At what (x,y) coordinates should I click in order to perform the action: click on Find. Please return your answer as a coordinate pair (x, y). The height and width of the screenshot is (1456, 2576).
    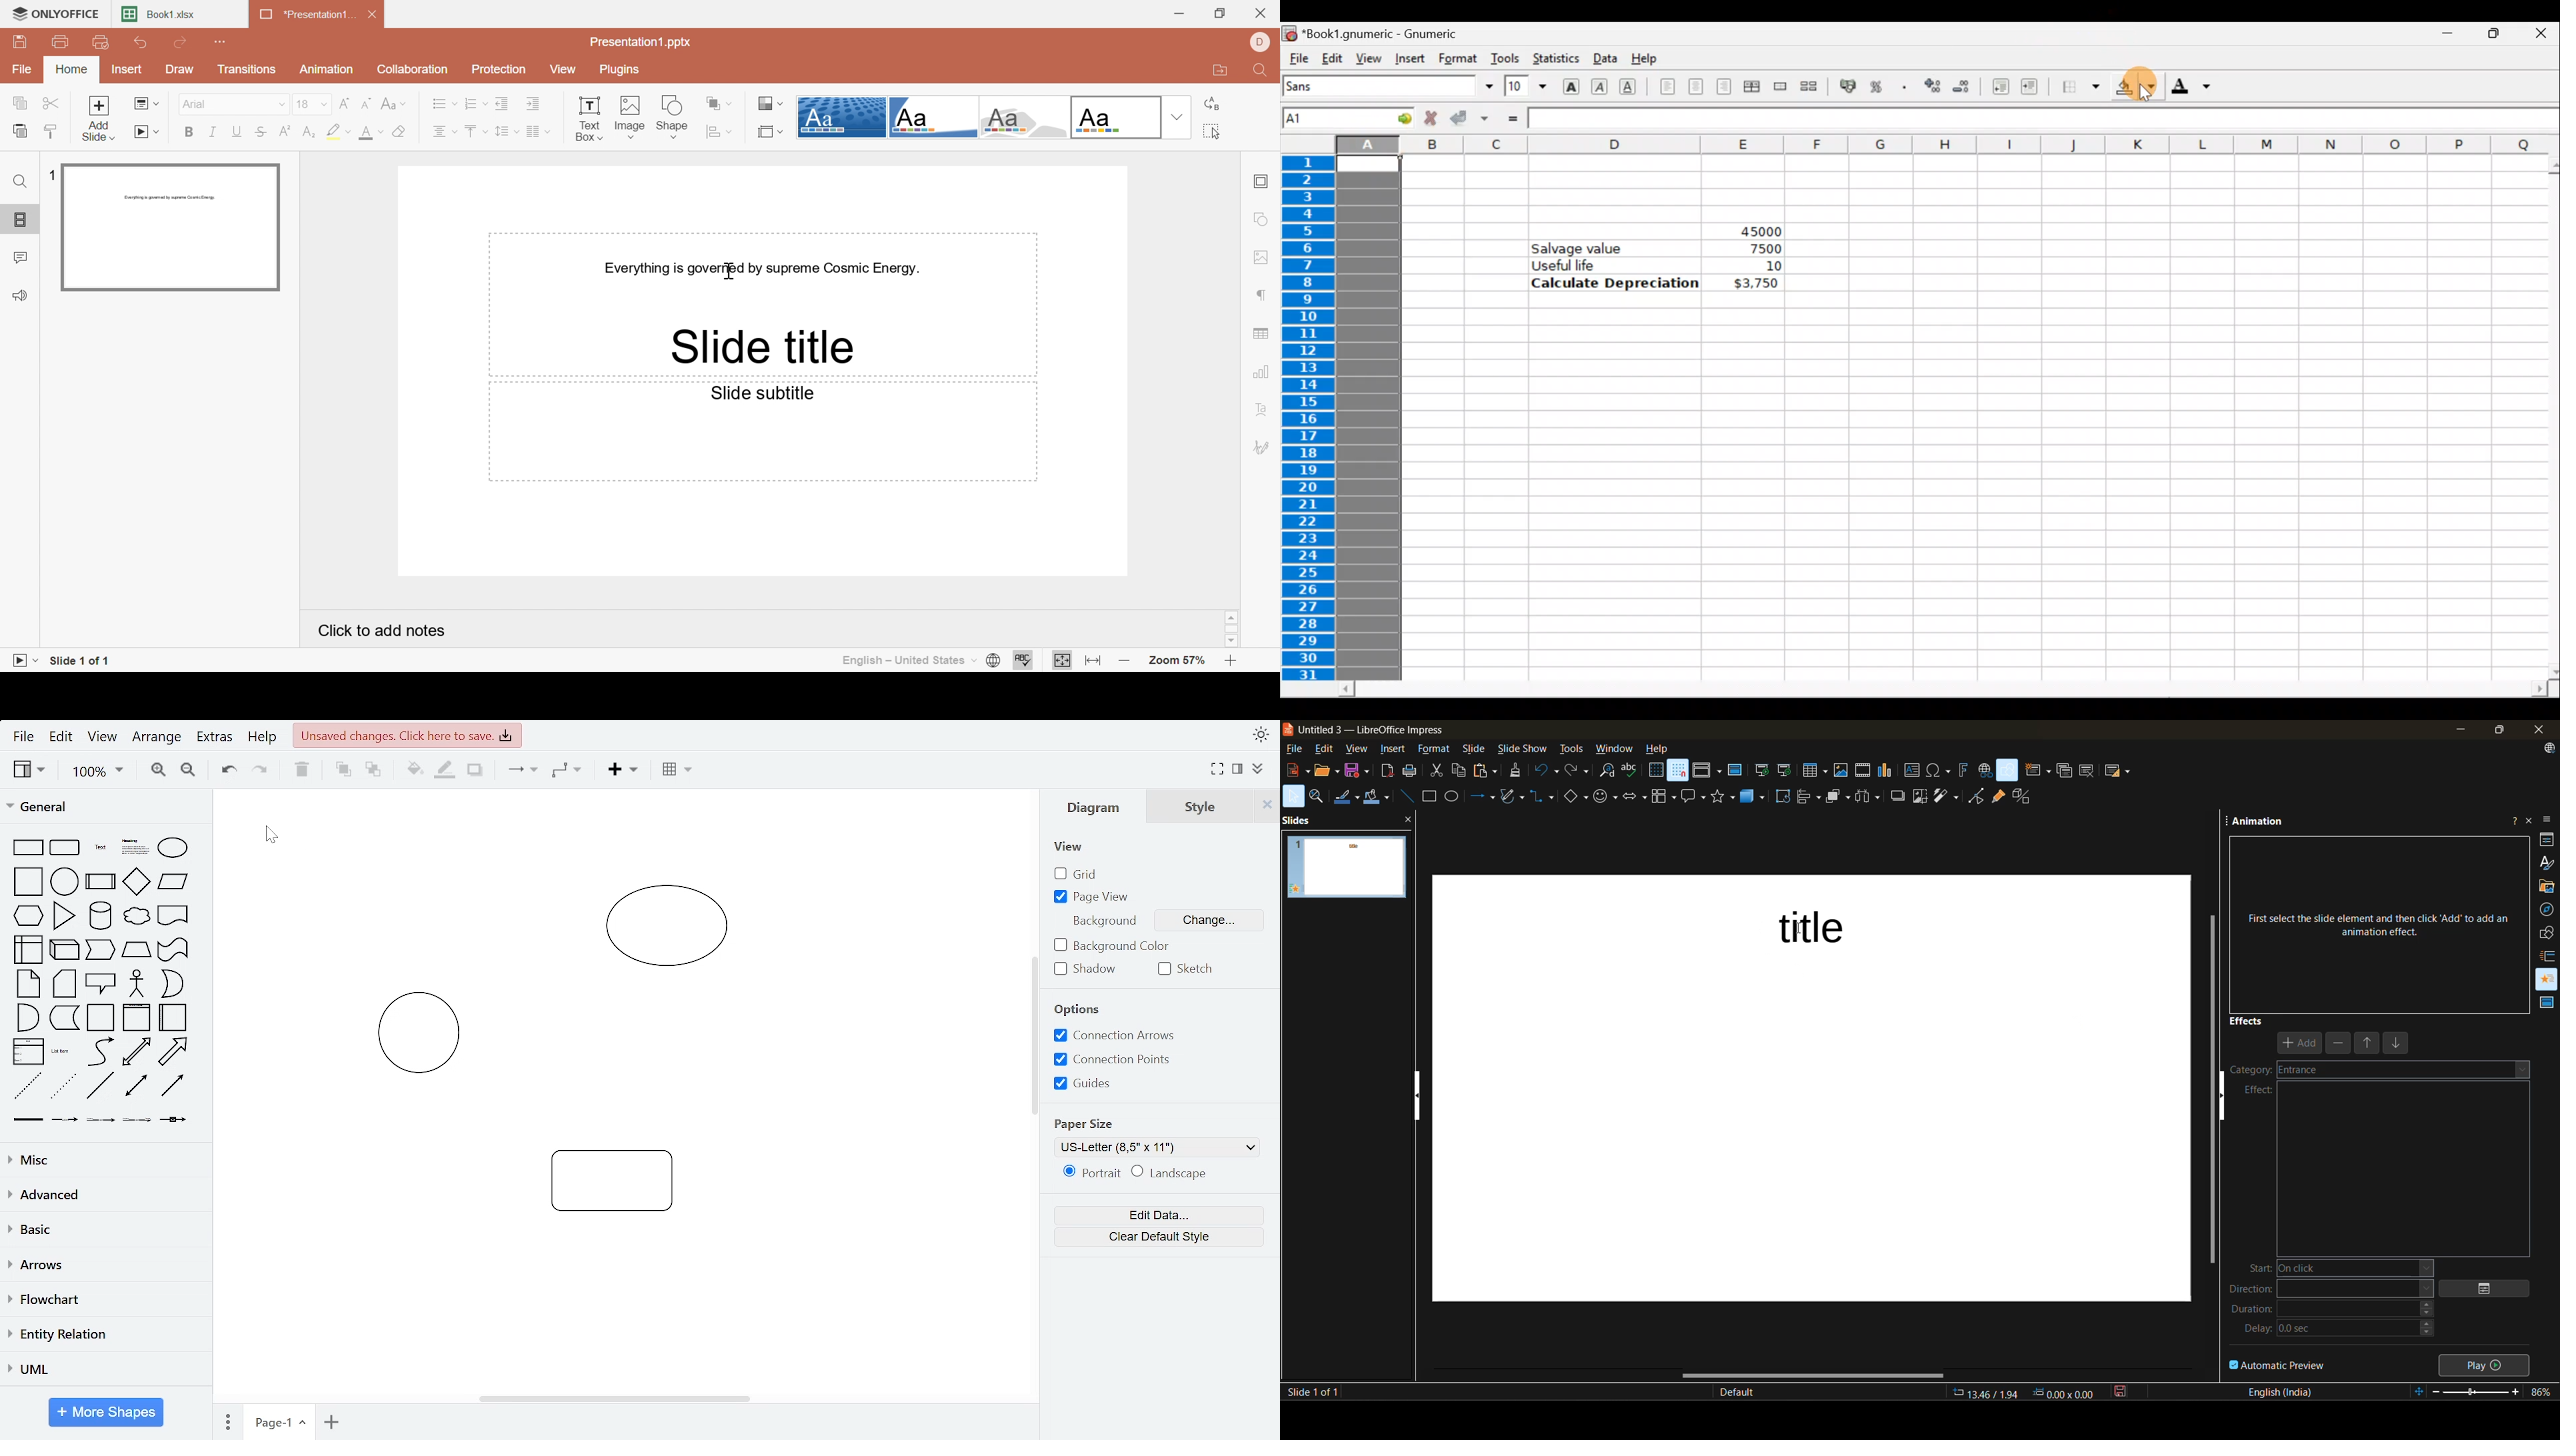
    Looking at the image, I should click on (20, 179).